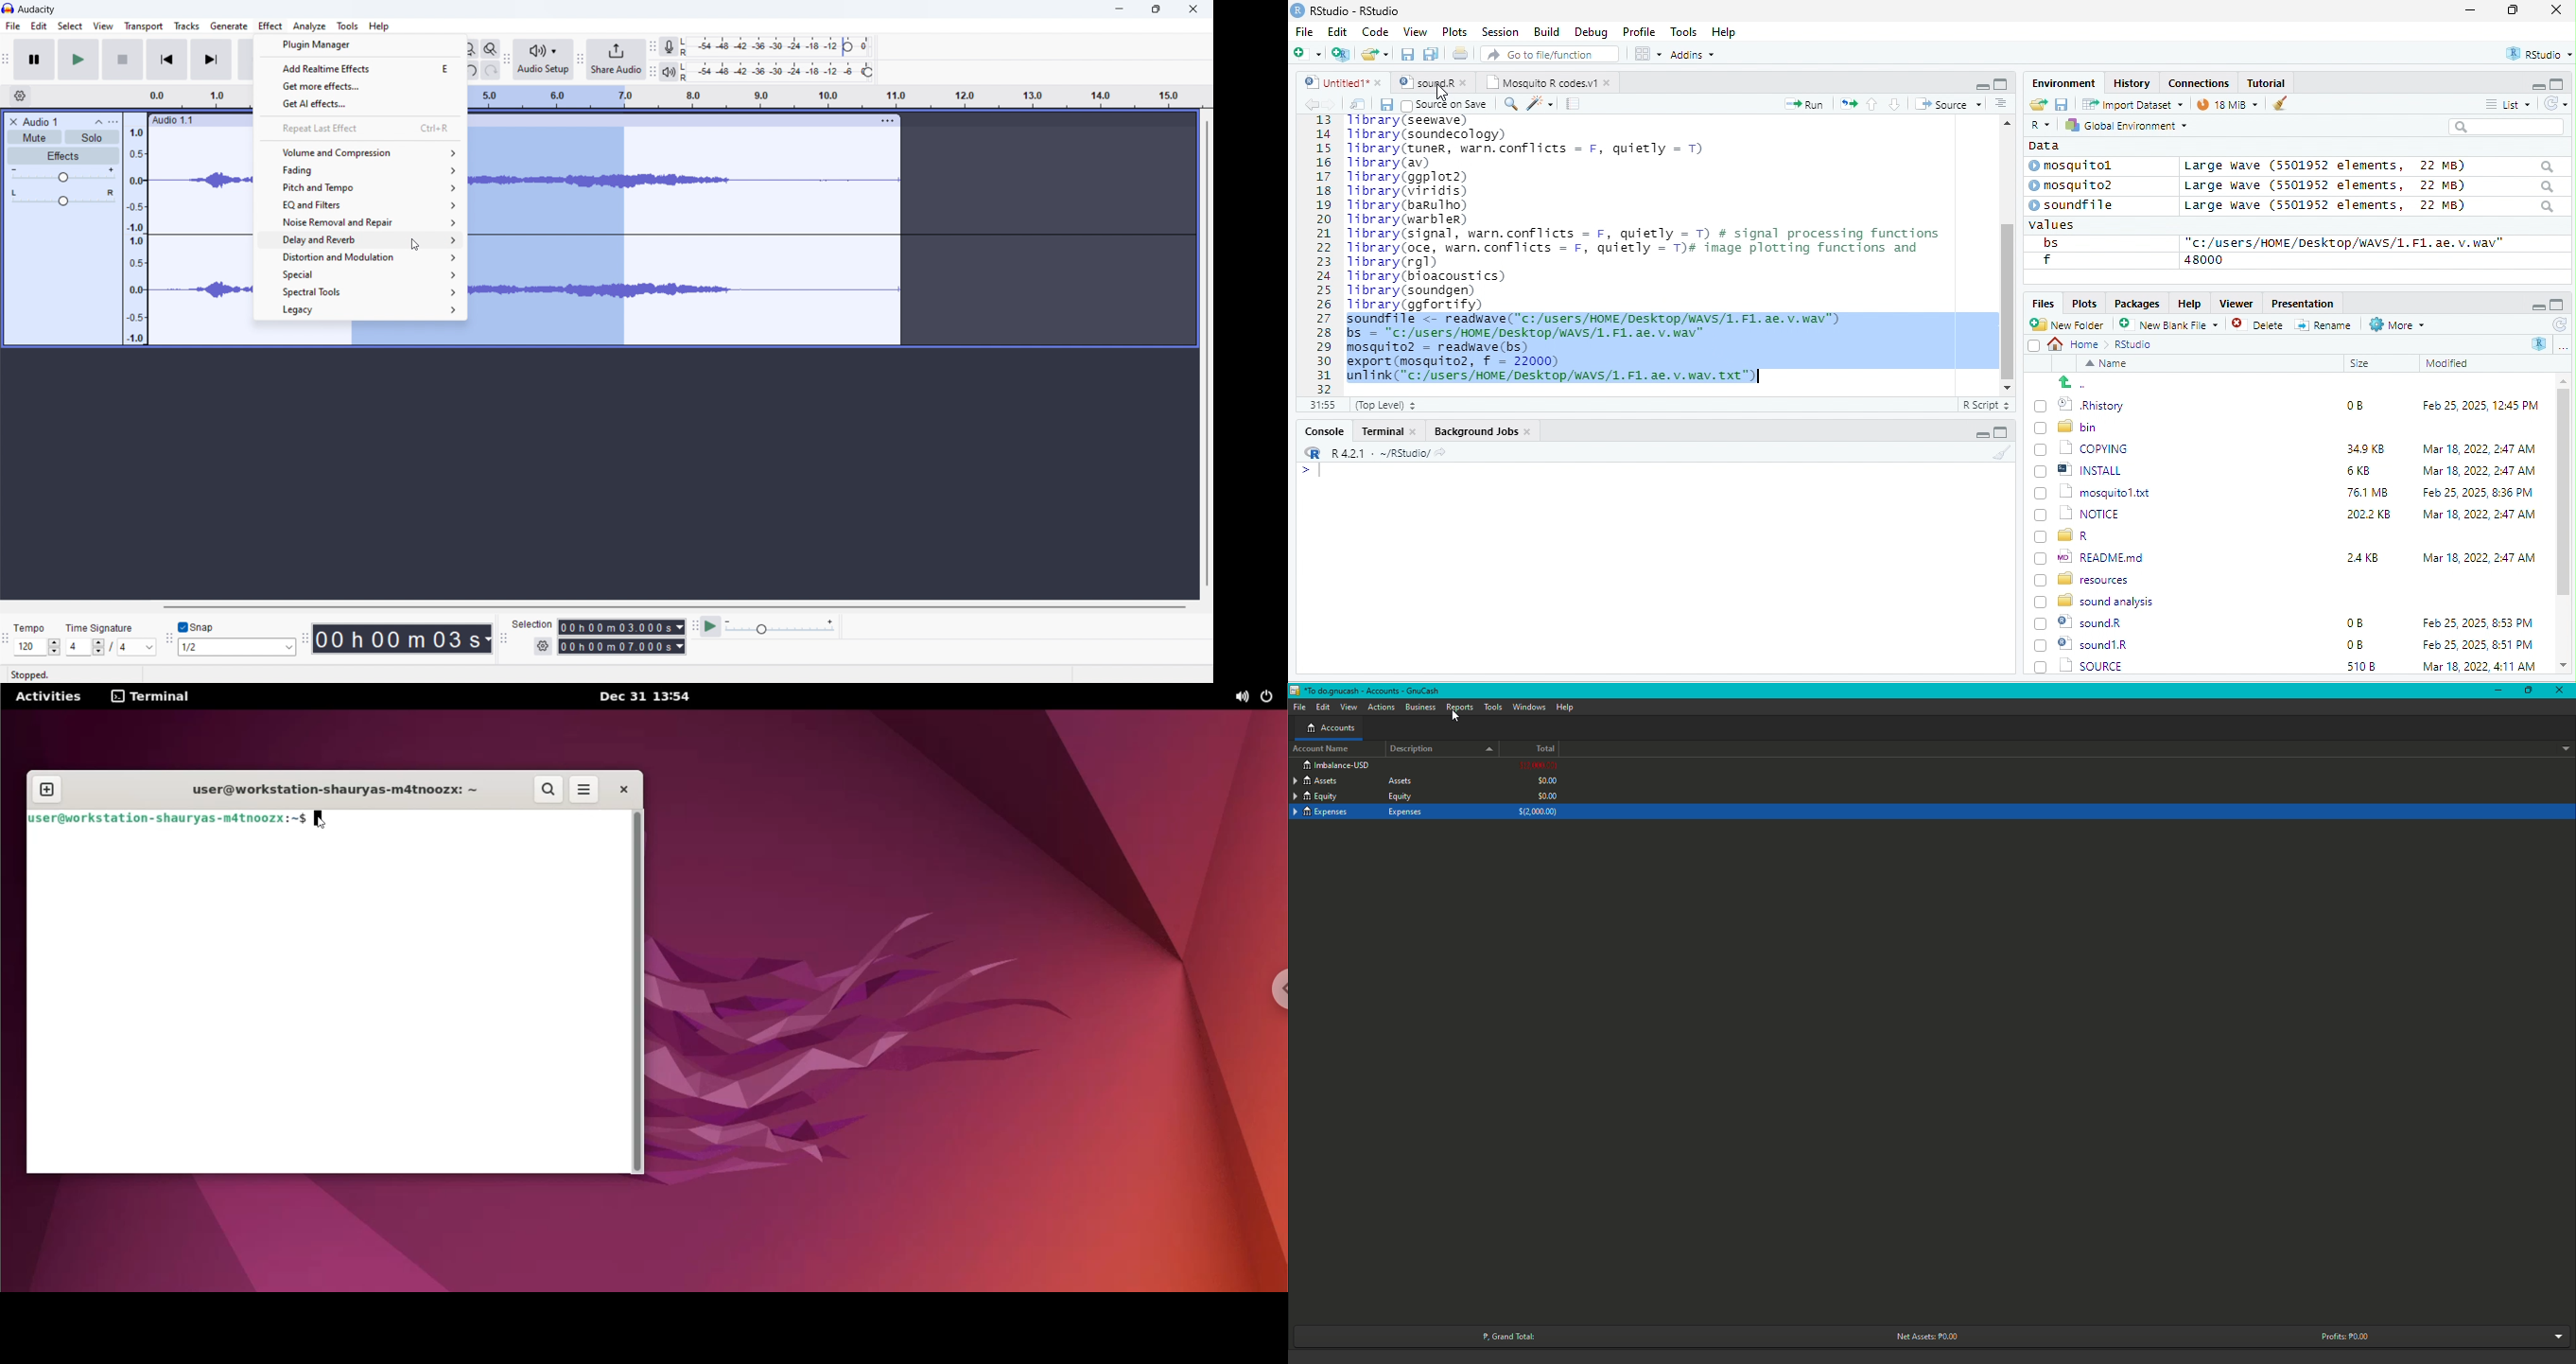  Describe the element at coordinates (403, 638) in the screenshot. I see `00 h 00 m 03 s` at that location.